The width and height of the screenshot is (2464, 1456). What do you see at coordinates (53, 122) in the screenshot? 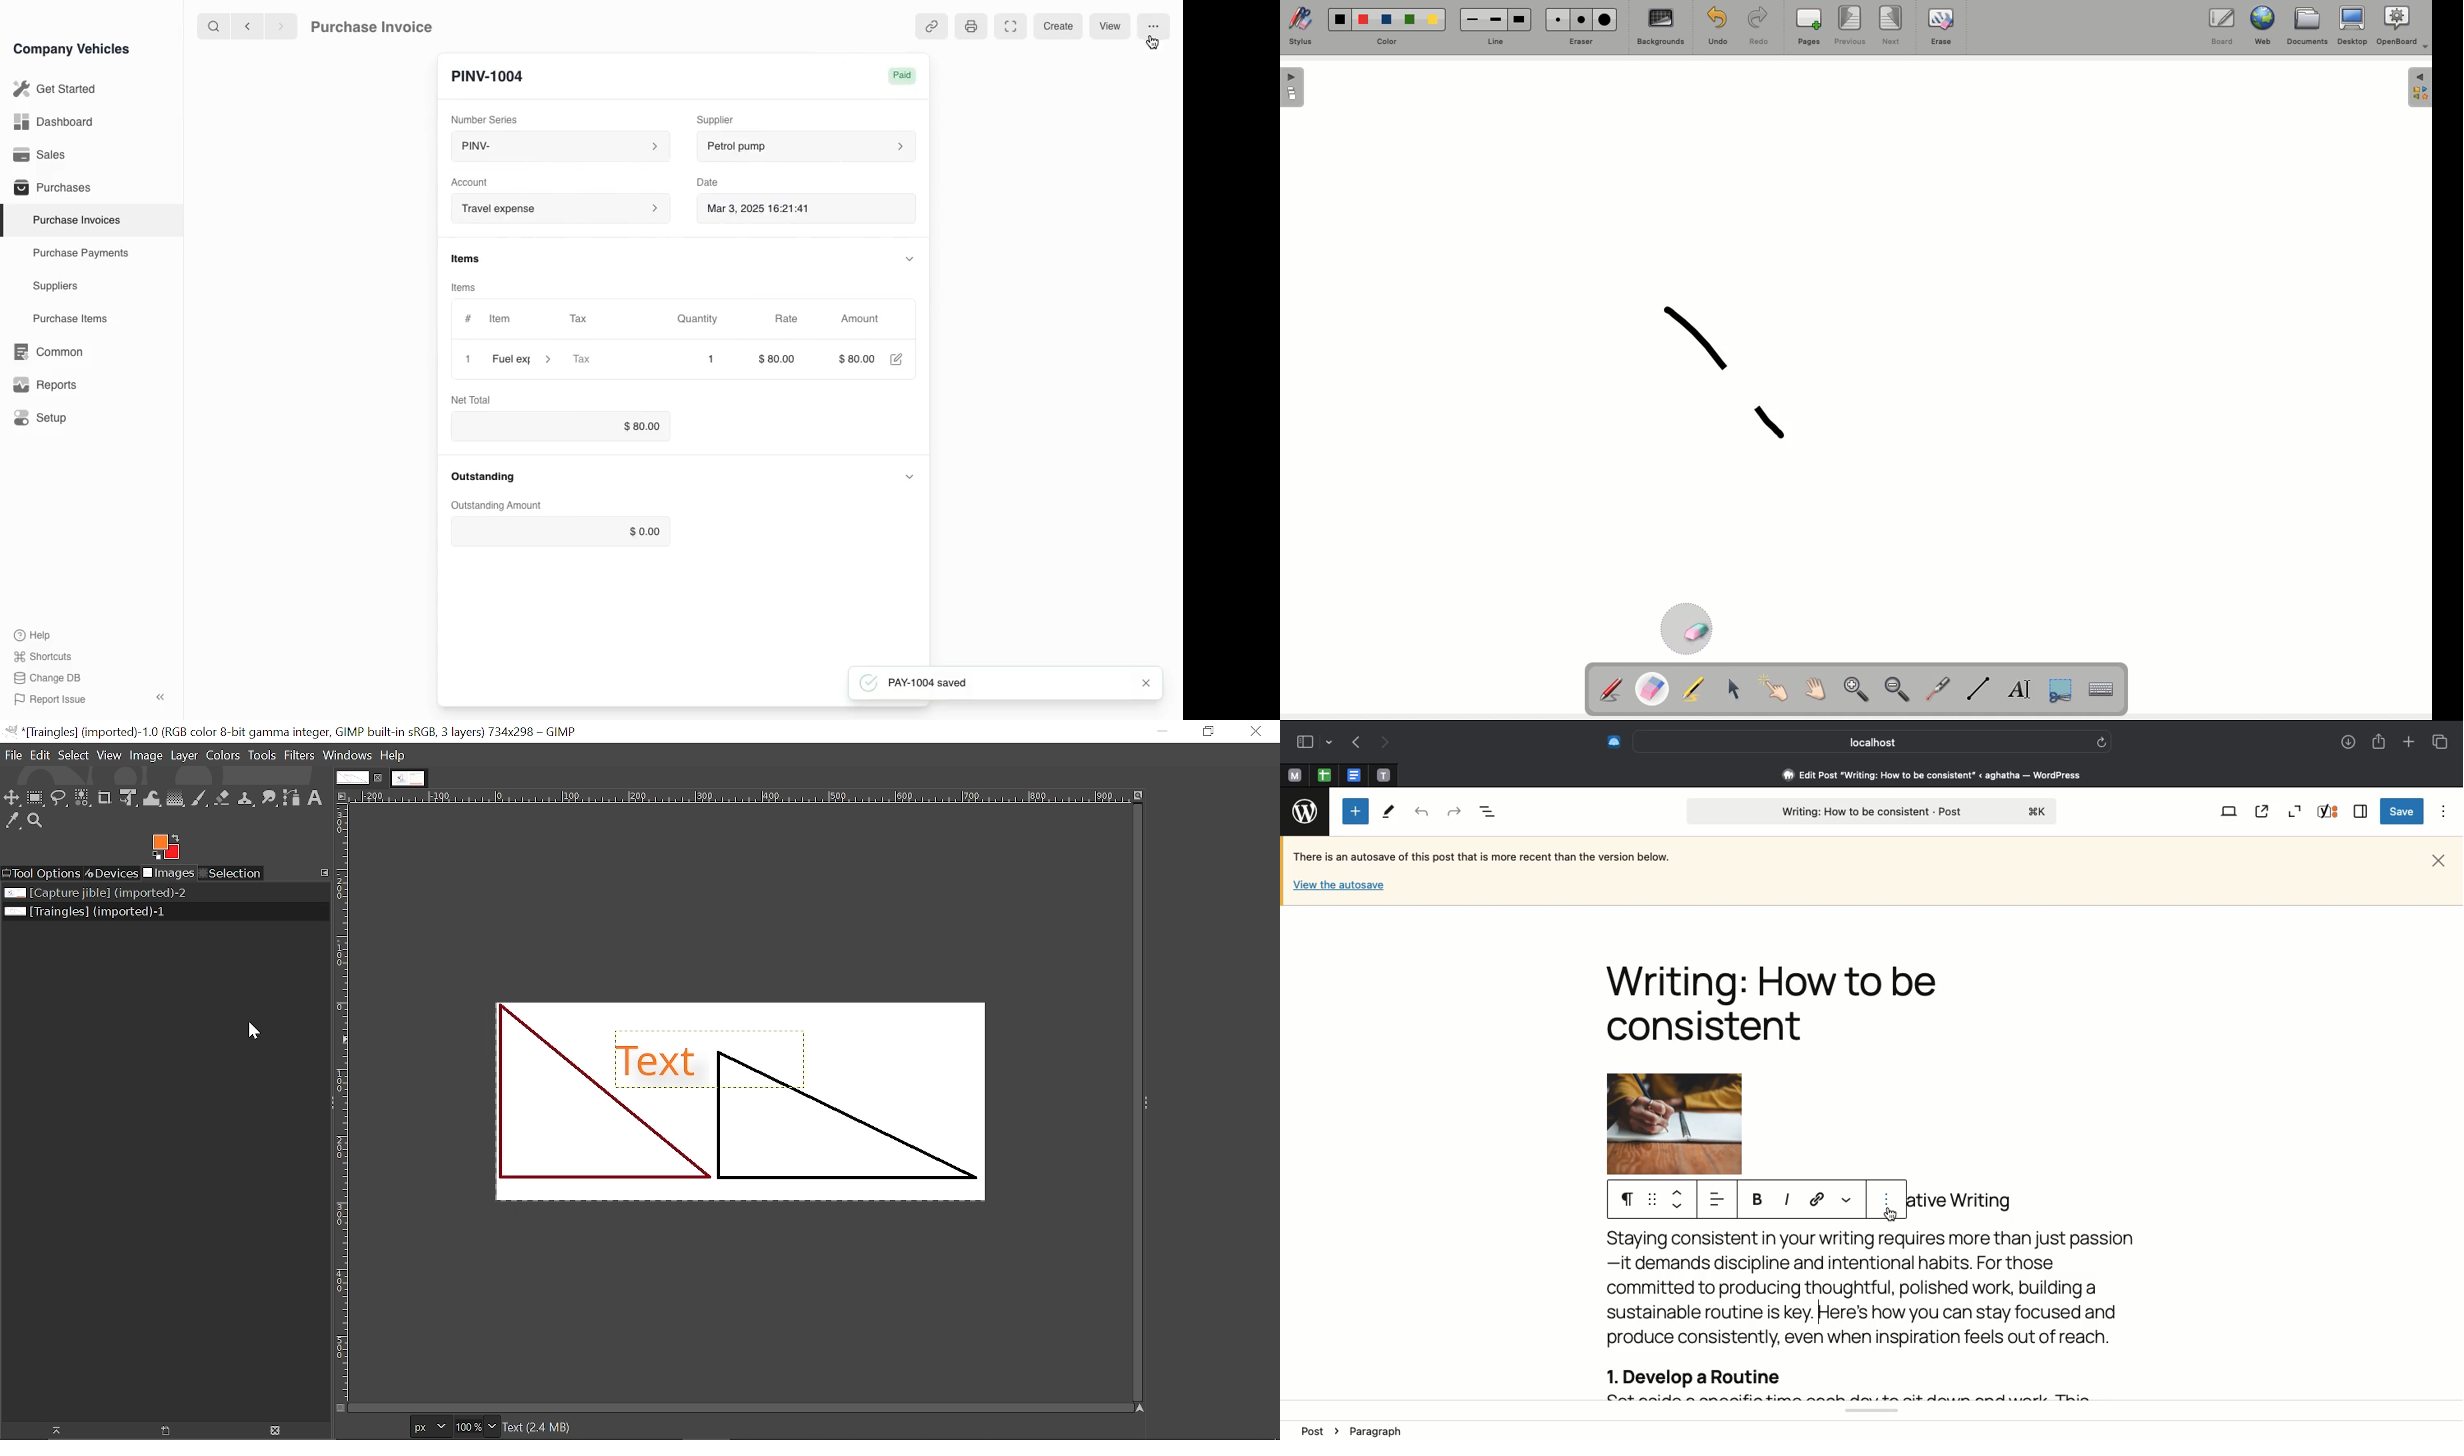
I see `Dashboard` at bounding box center [53, 122].